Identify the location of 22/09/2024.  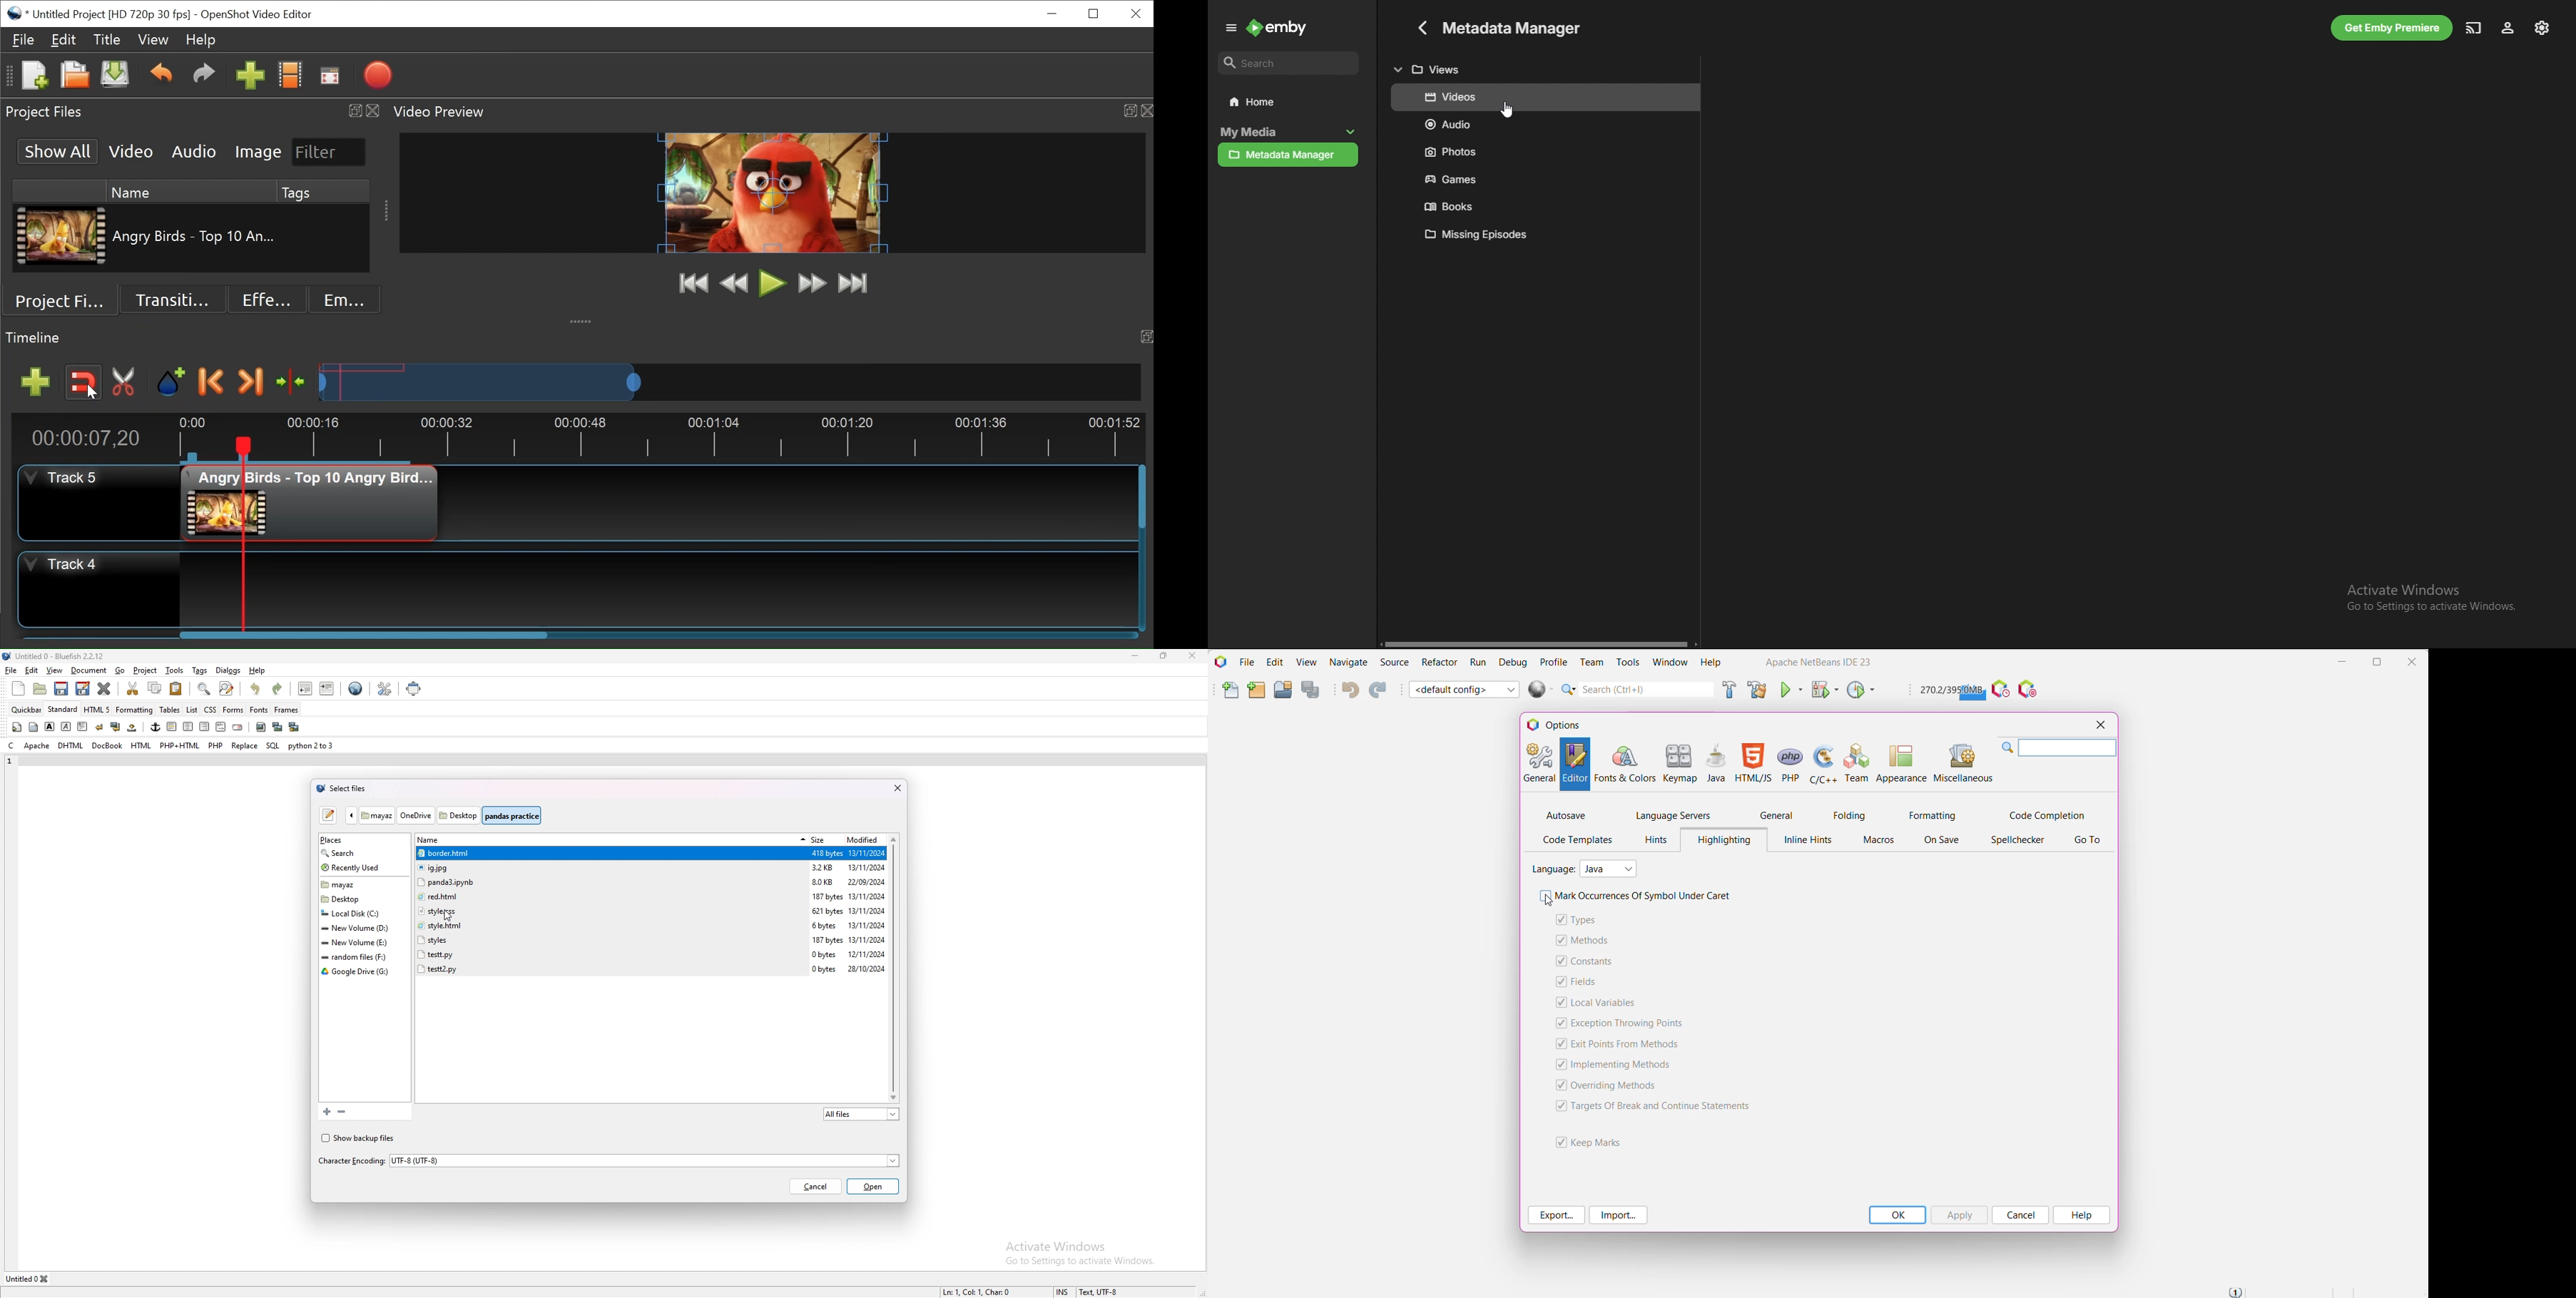
(866, 883).